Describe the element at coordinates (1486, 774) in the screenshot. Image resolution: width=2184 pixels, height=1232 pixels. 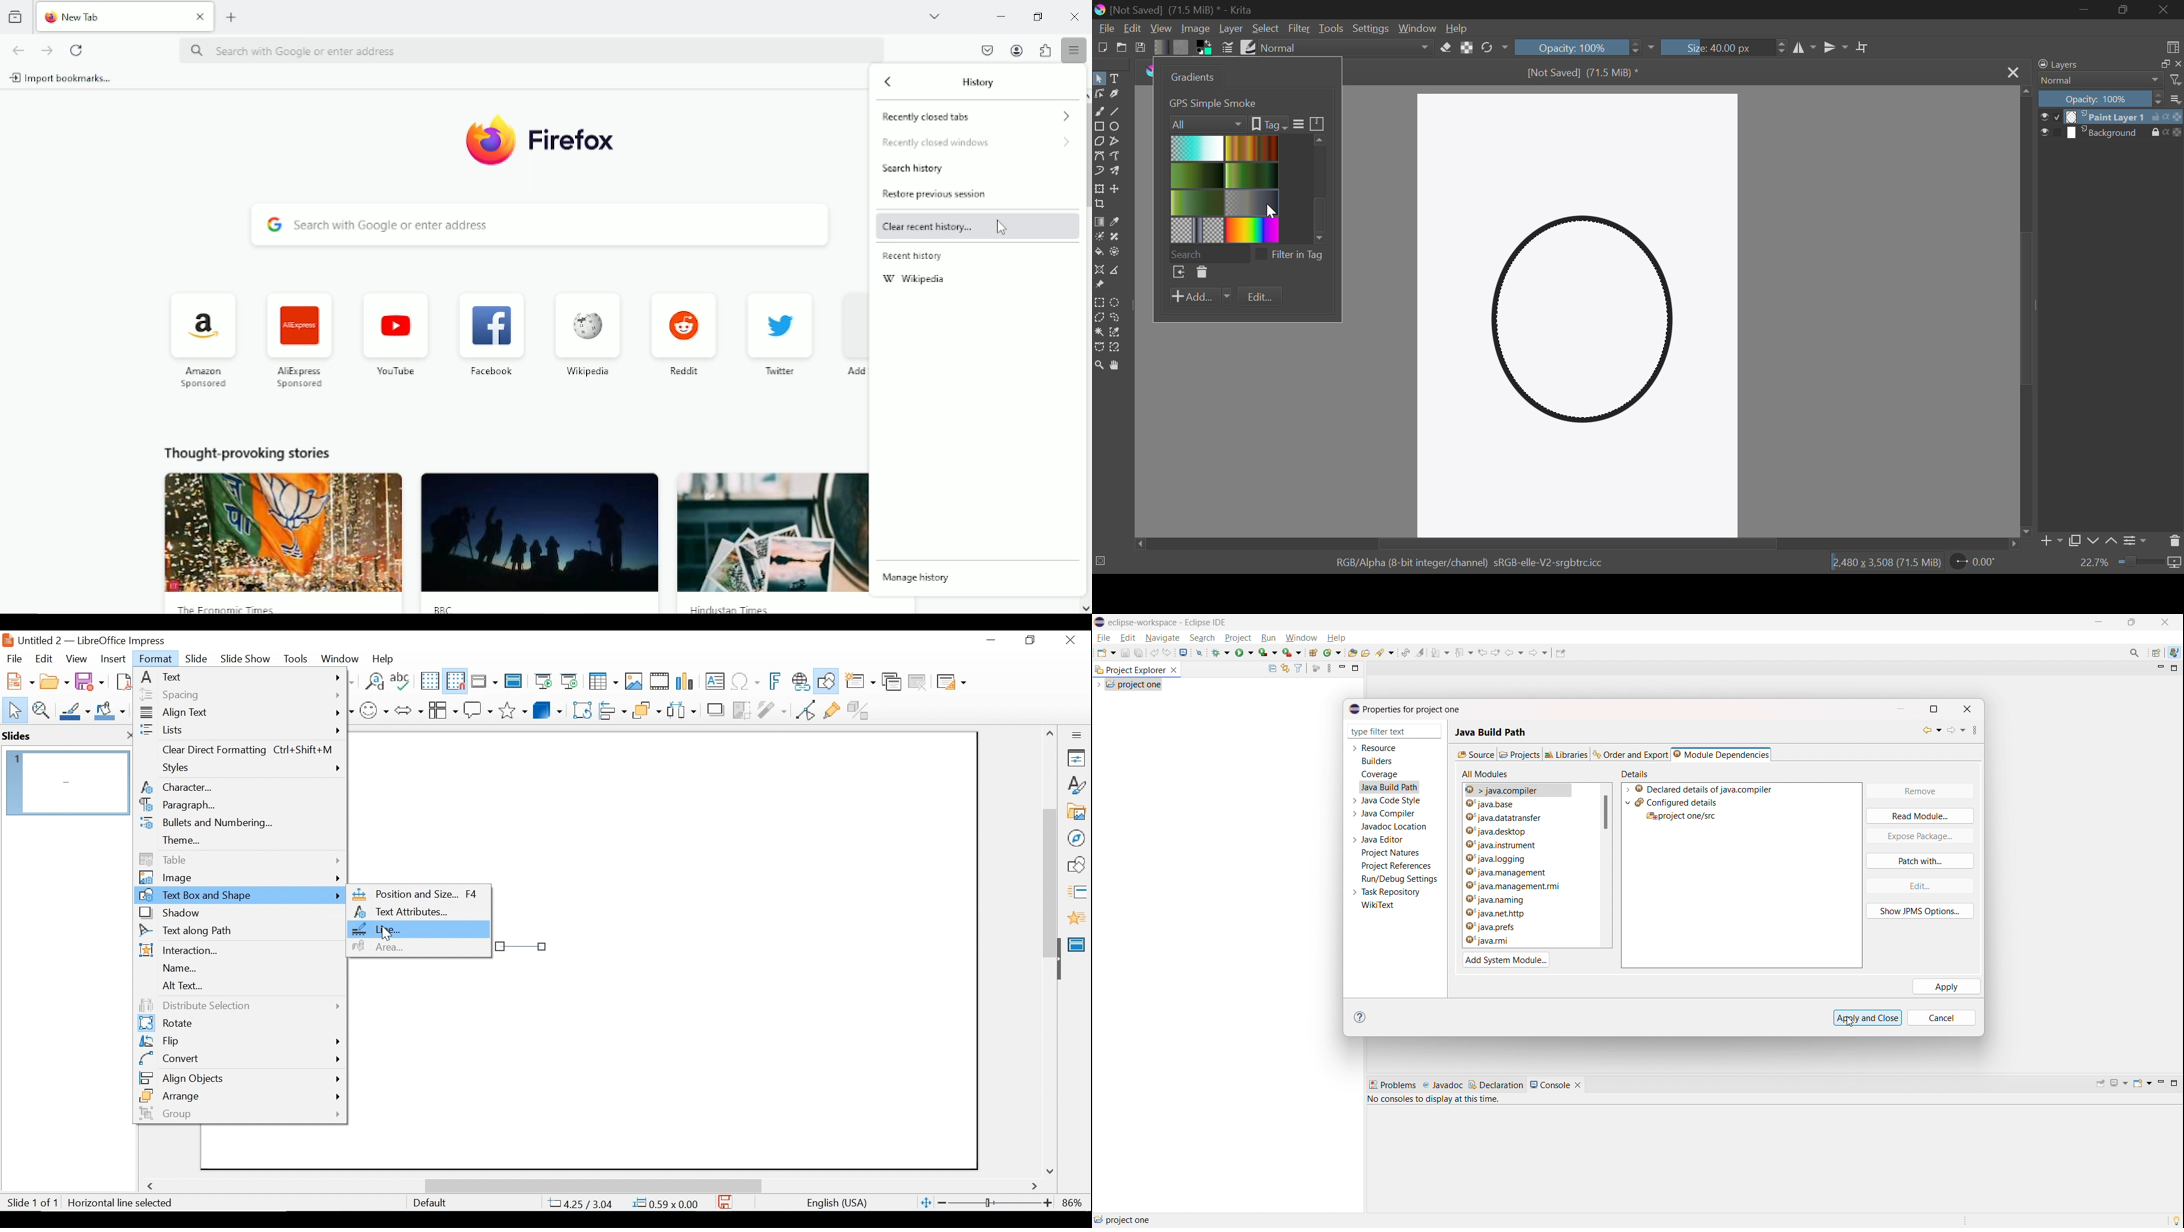
I see `all modules` at that location.